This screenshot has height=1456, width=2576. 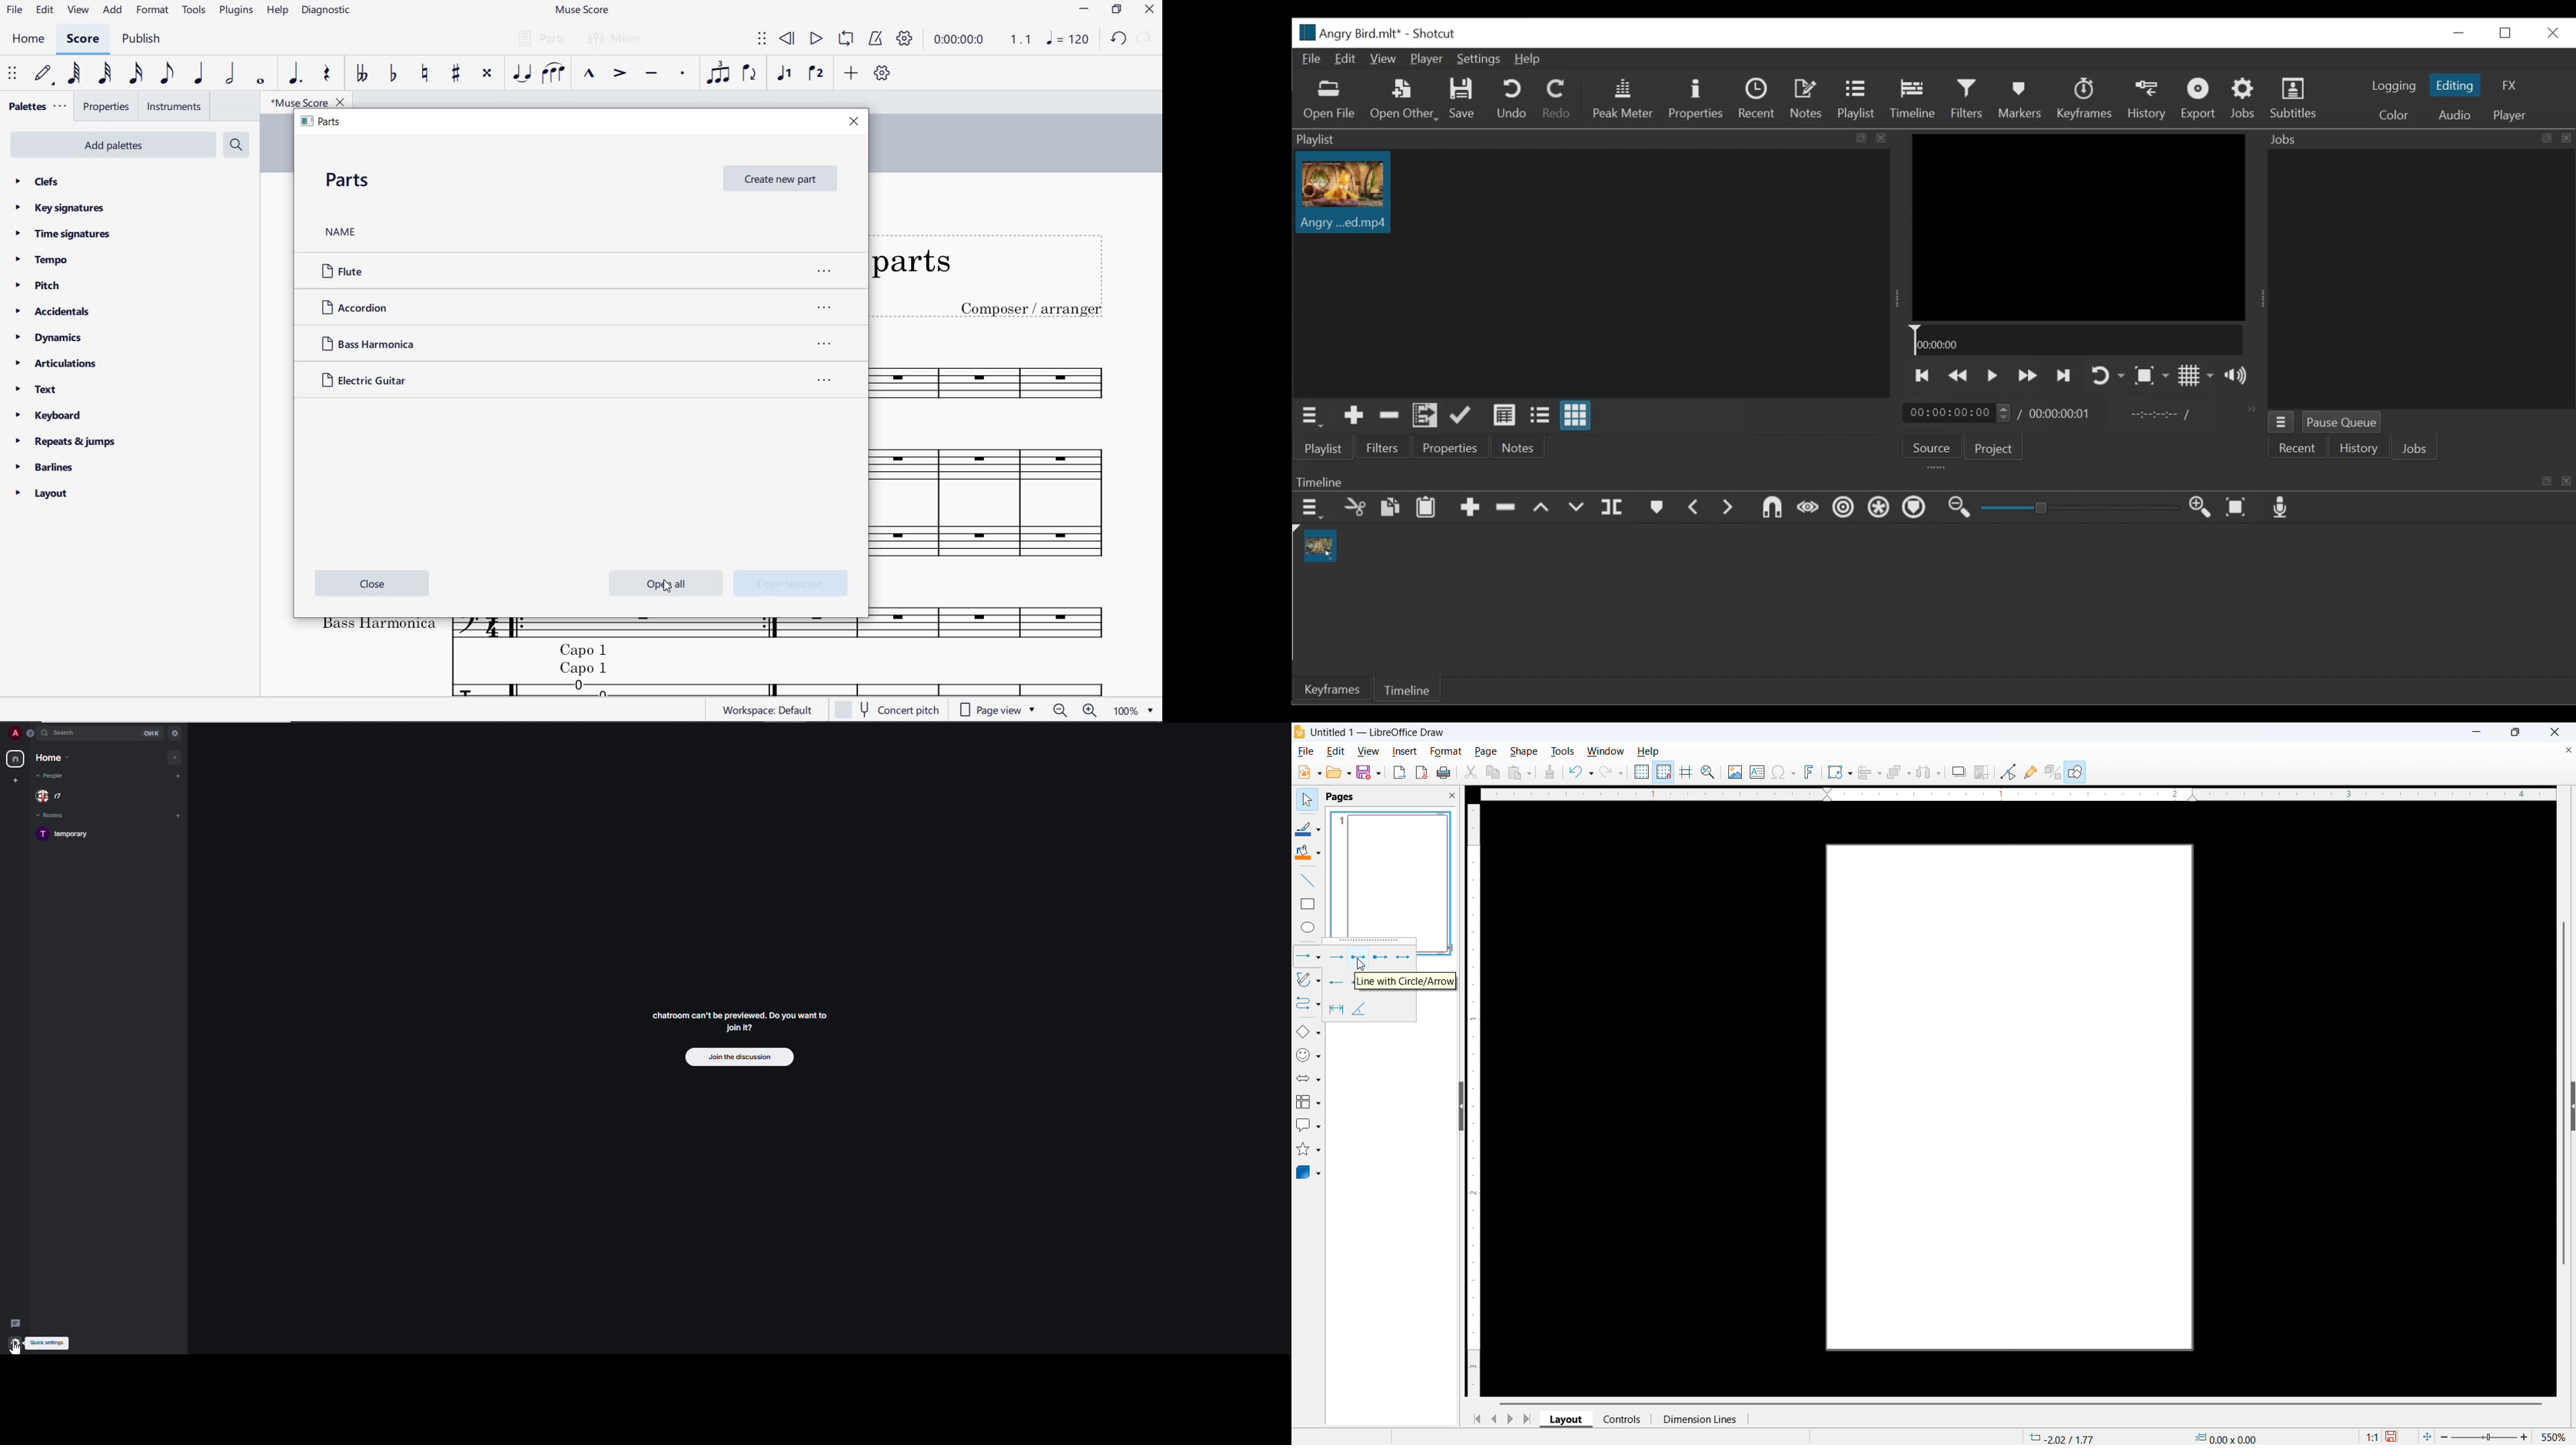 What do you see at coordinates (153, 10) in the screenshot?
I see `format` at bounding box center [153, 10].